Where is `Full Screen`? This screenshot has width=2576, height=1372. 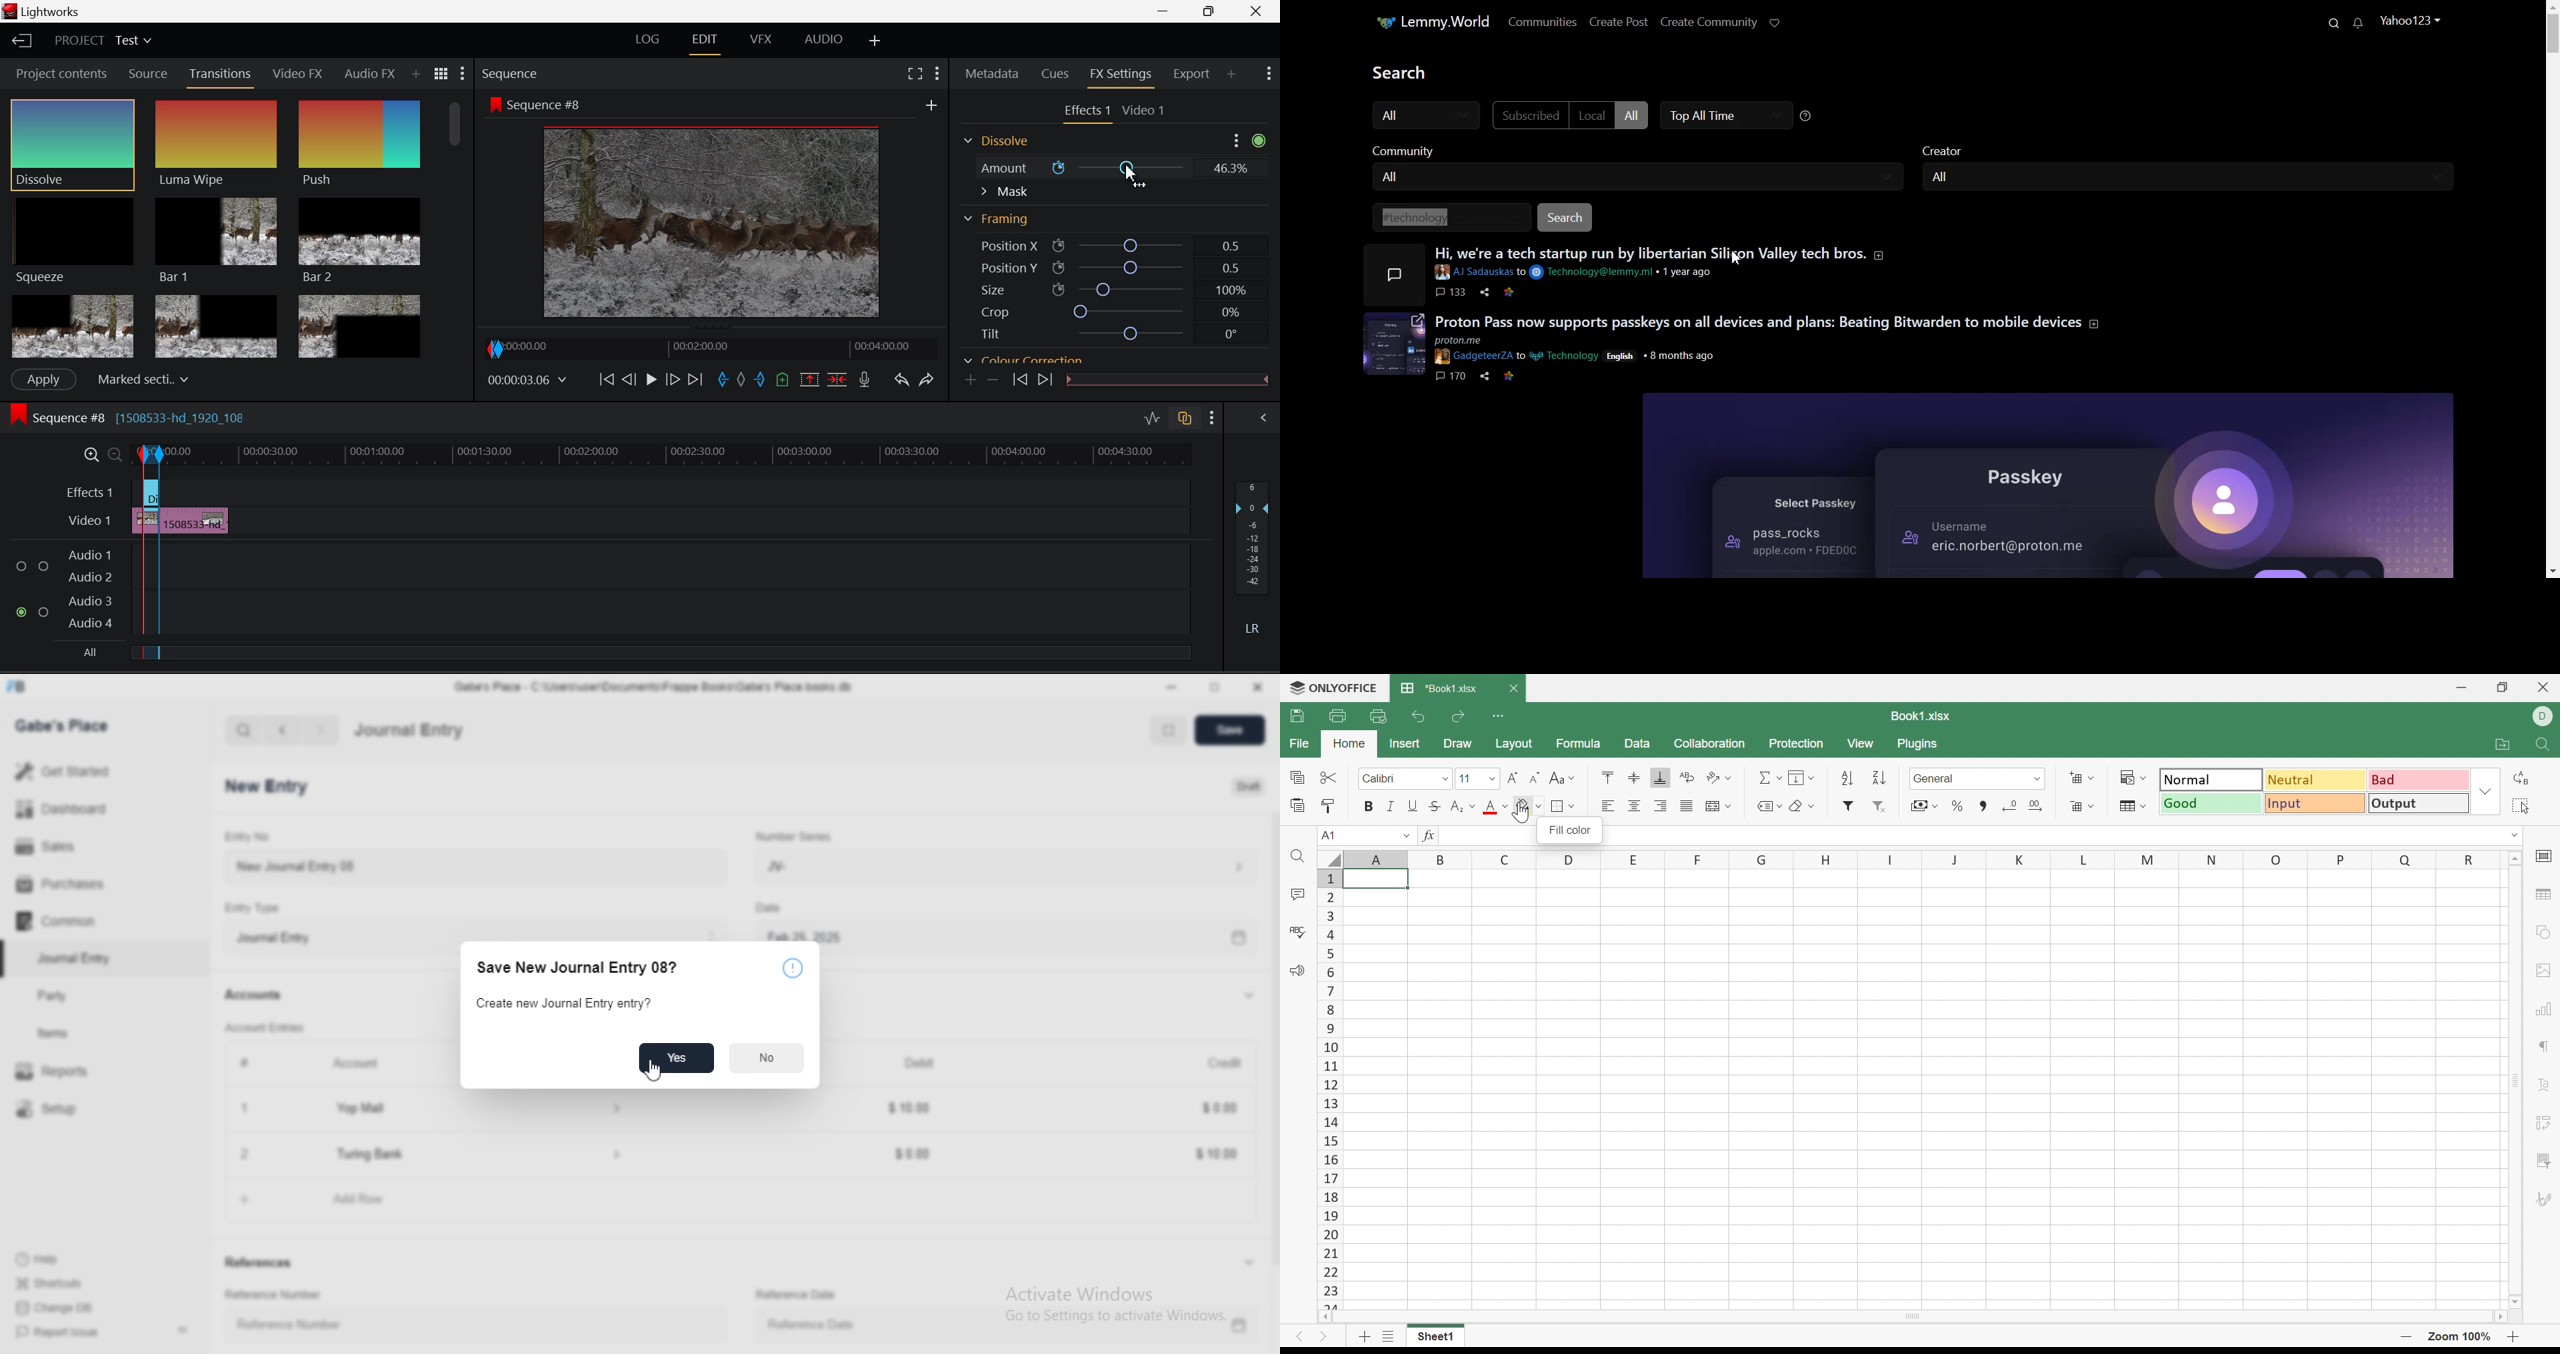
Full Screen is located at coordinates (917, 73).